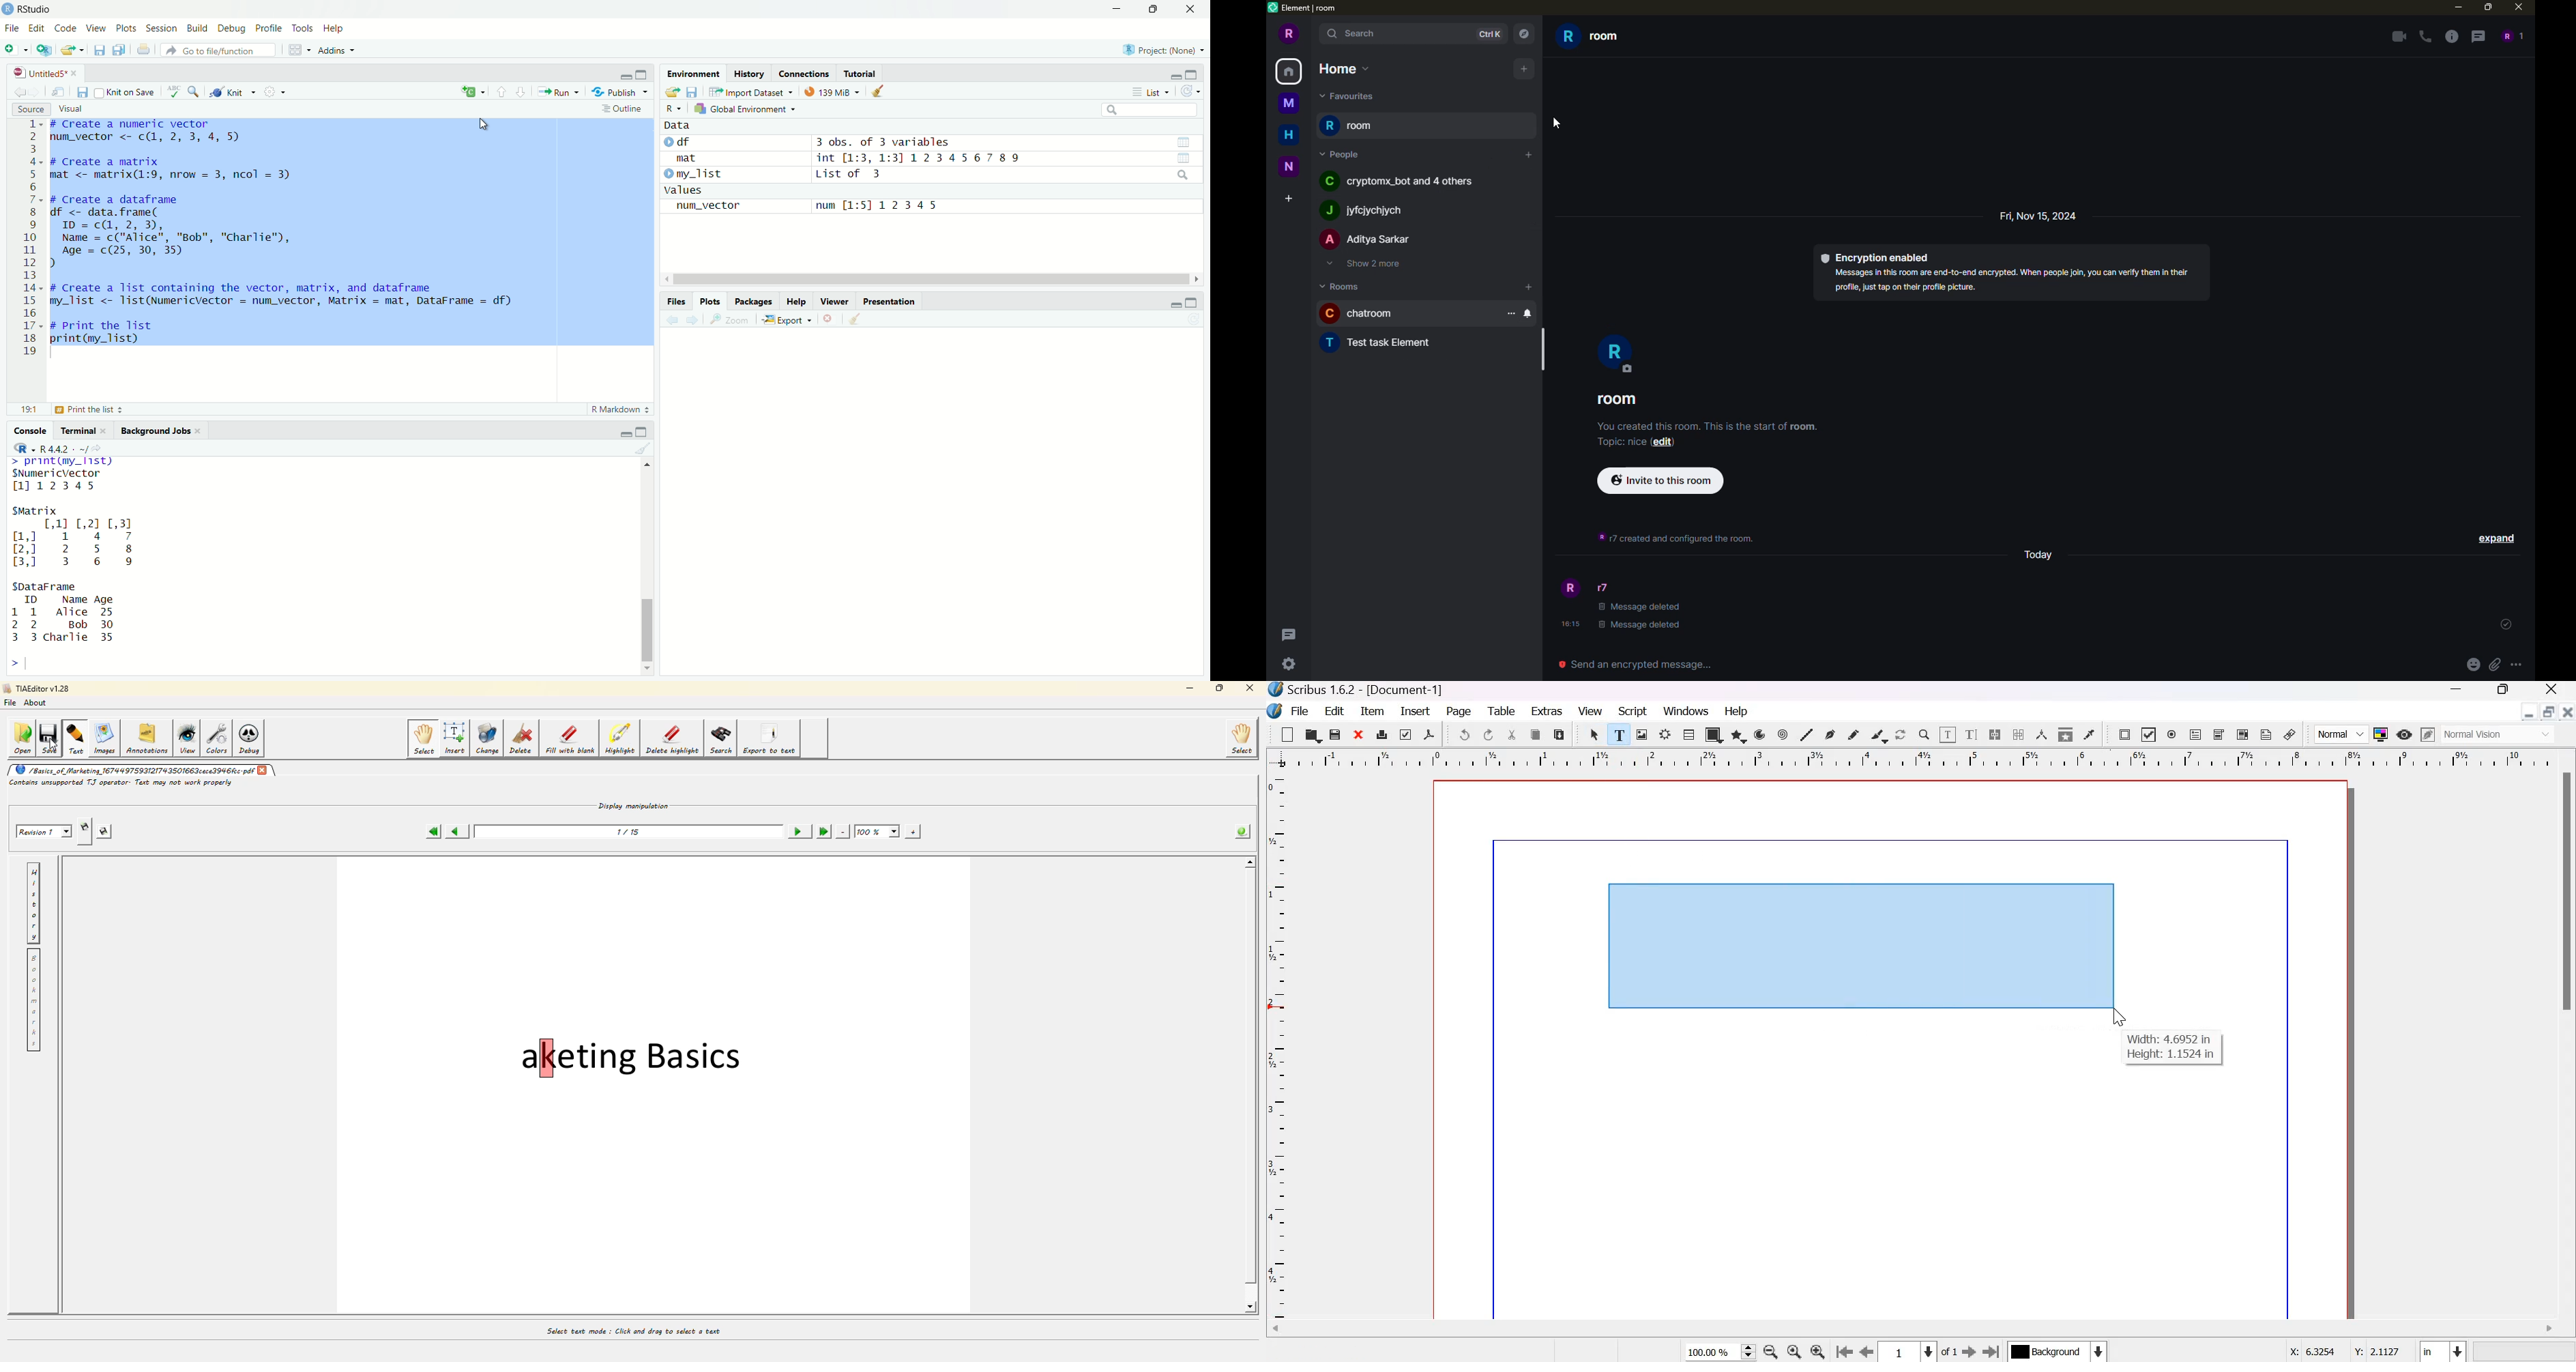 Image resolution: width=2576 pixels, height=1372 pixels. I want to click on Background Jobs, so click(161, 431).